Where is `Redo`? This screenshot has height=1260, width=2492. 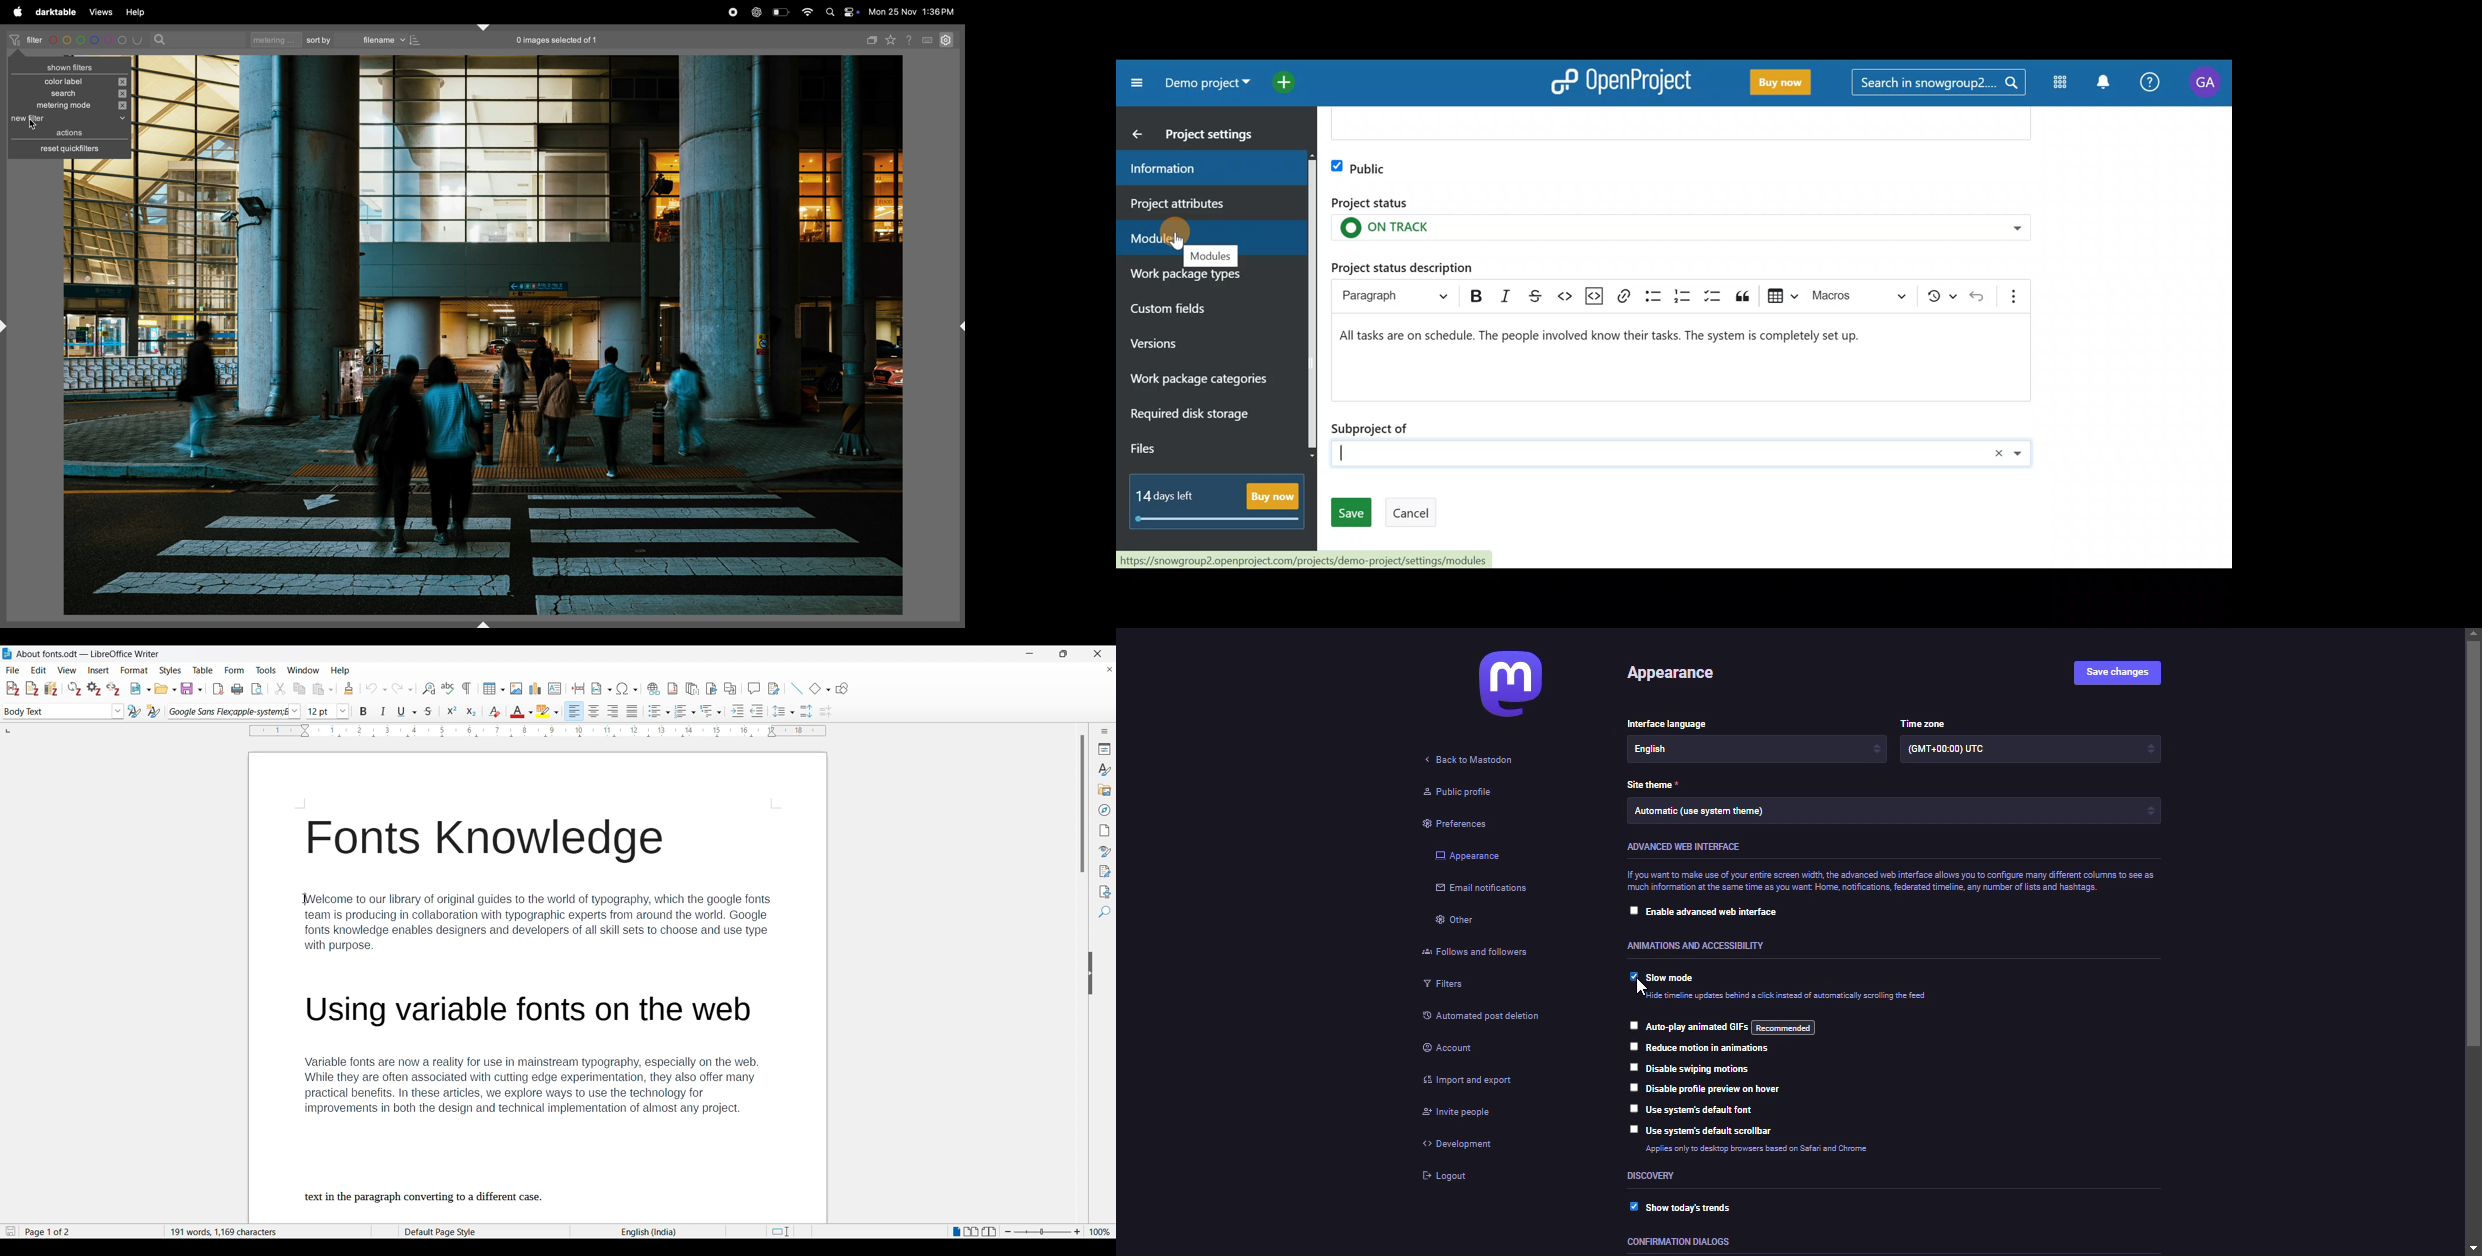
Redo is located at coordinates (402, 688).